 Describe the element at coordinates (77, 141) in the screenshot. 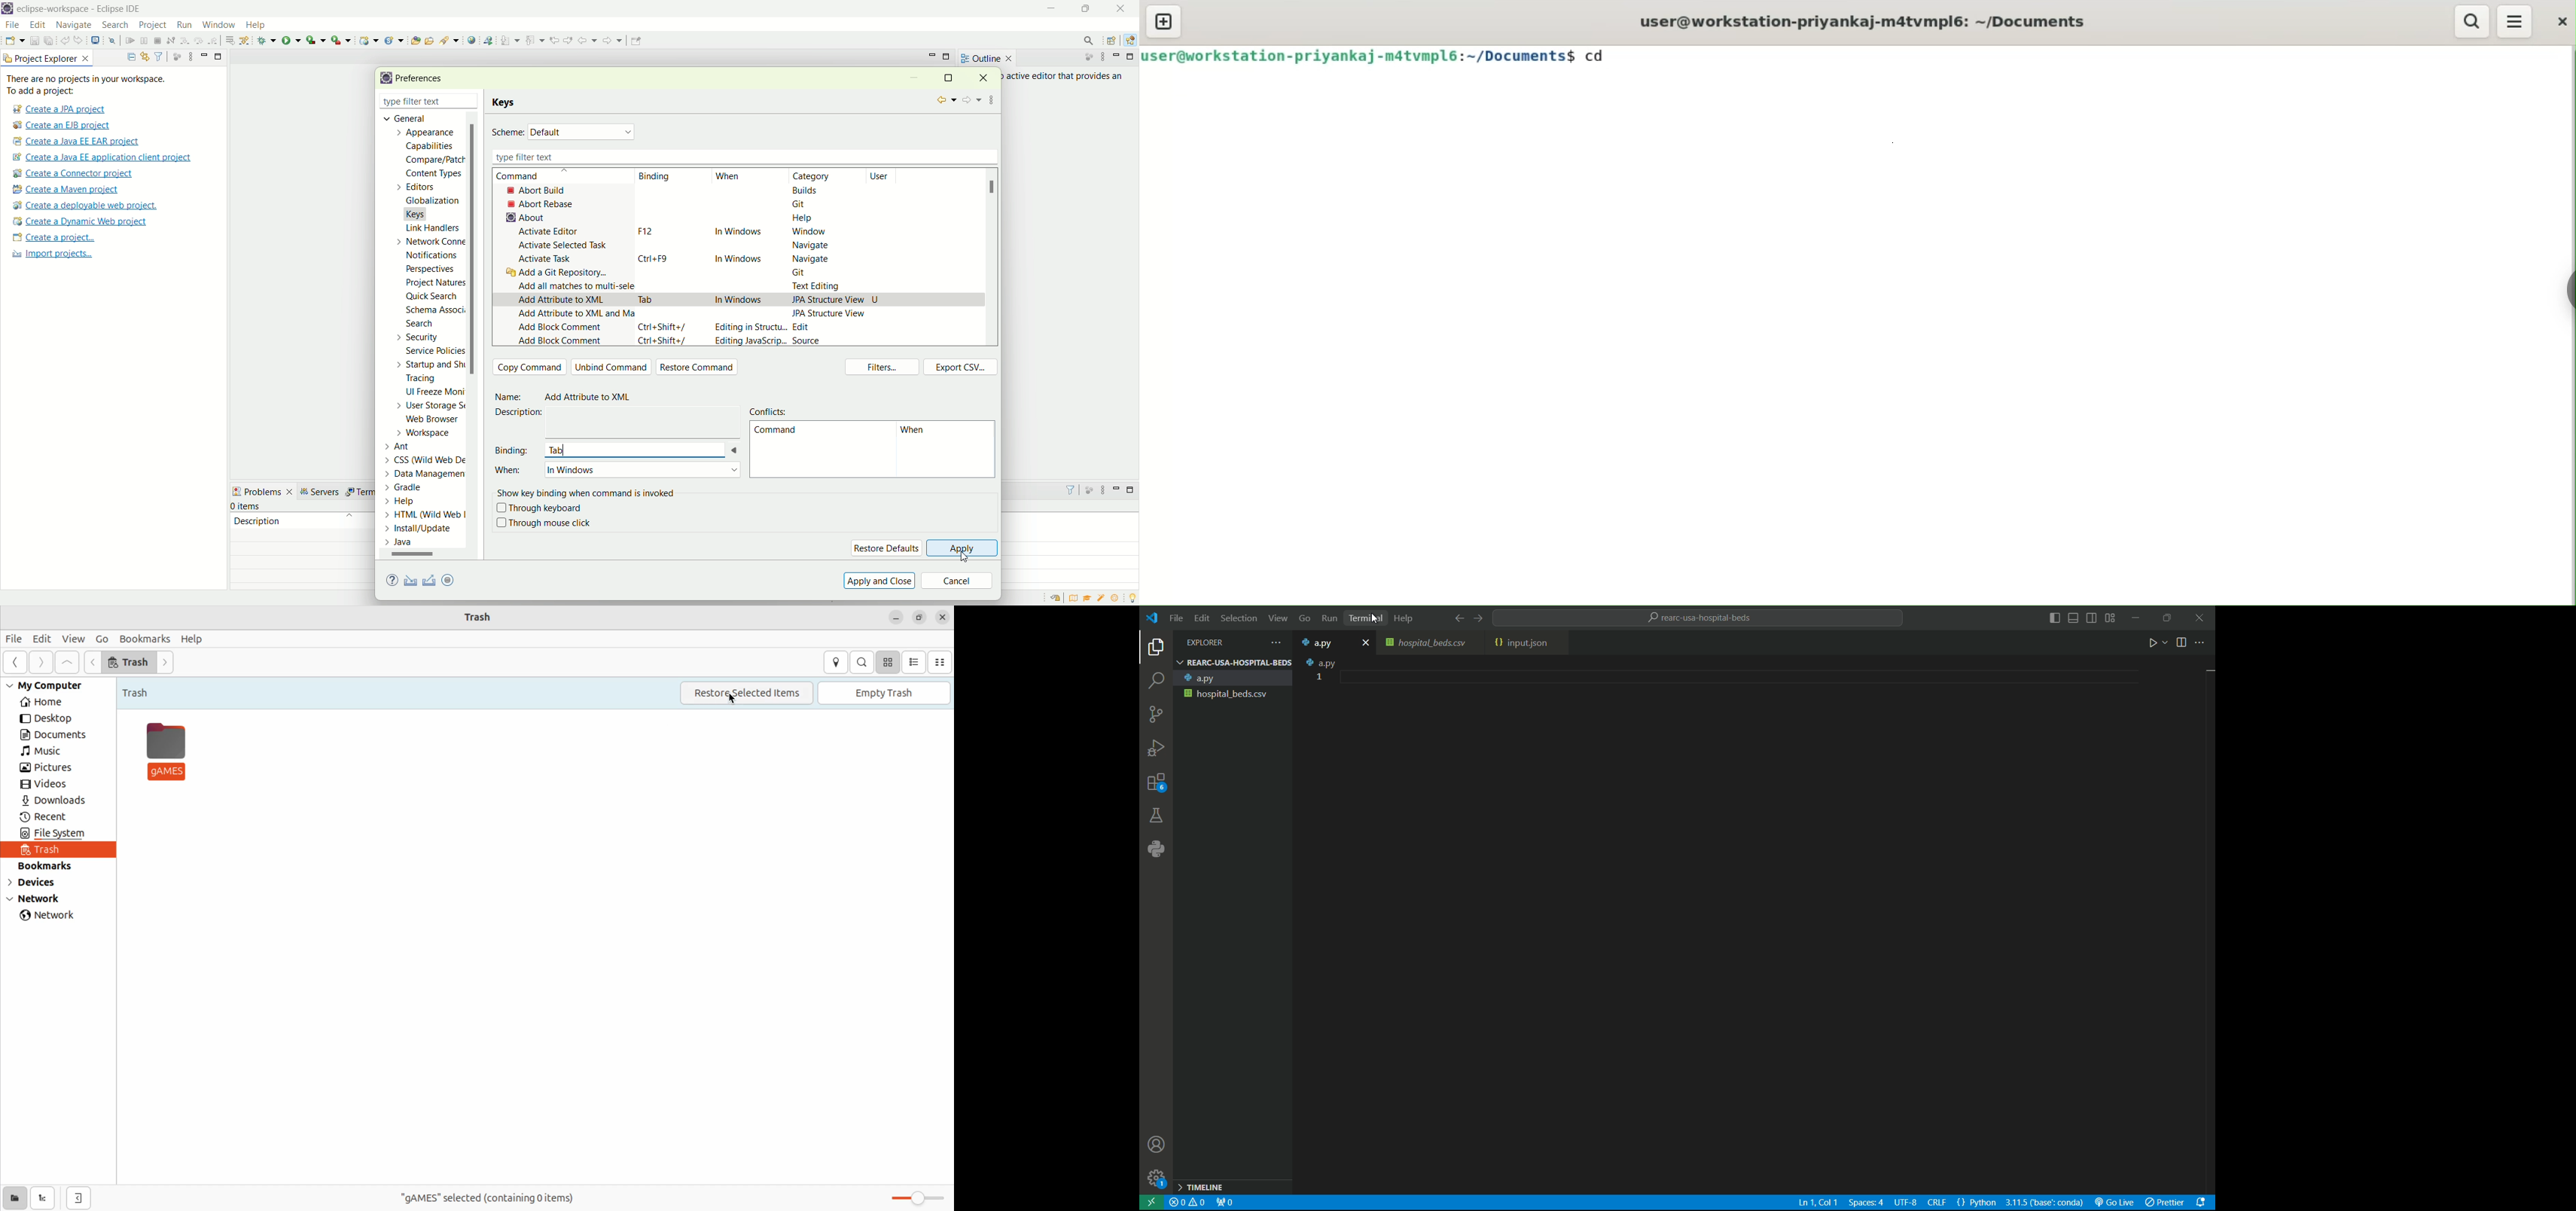

I see `create a Java EE EAR project` at that location.